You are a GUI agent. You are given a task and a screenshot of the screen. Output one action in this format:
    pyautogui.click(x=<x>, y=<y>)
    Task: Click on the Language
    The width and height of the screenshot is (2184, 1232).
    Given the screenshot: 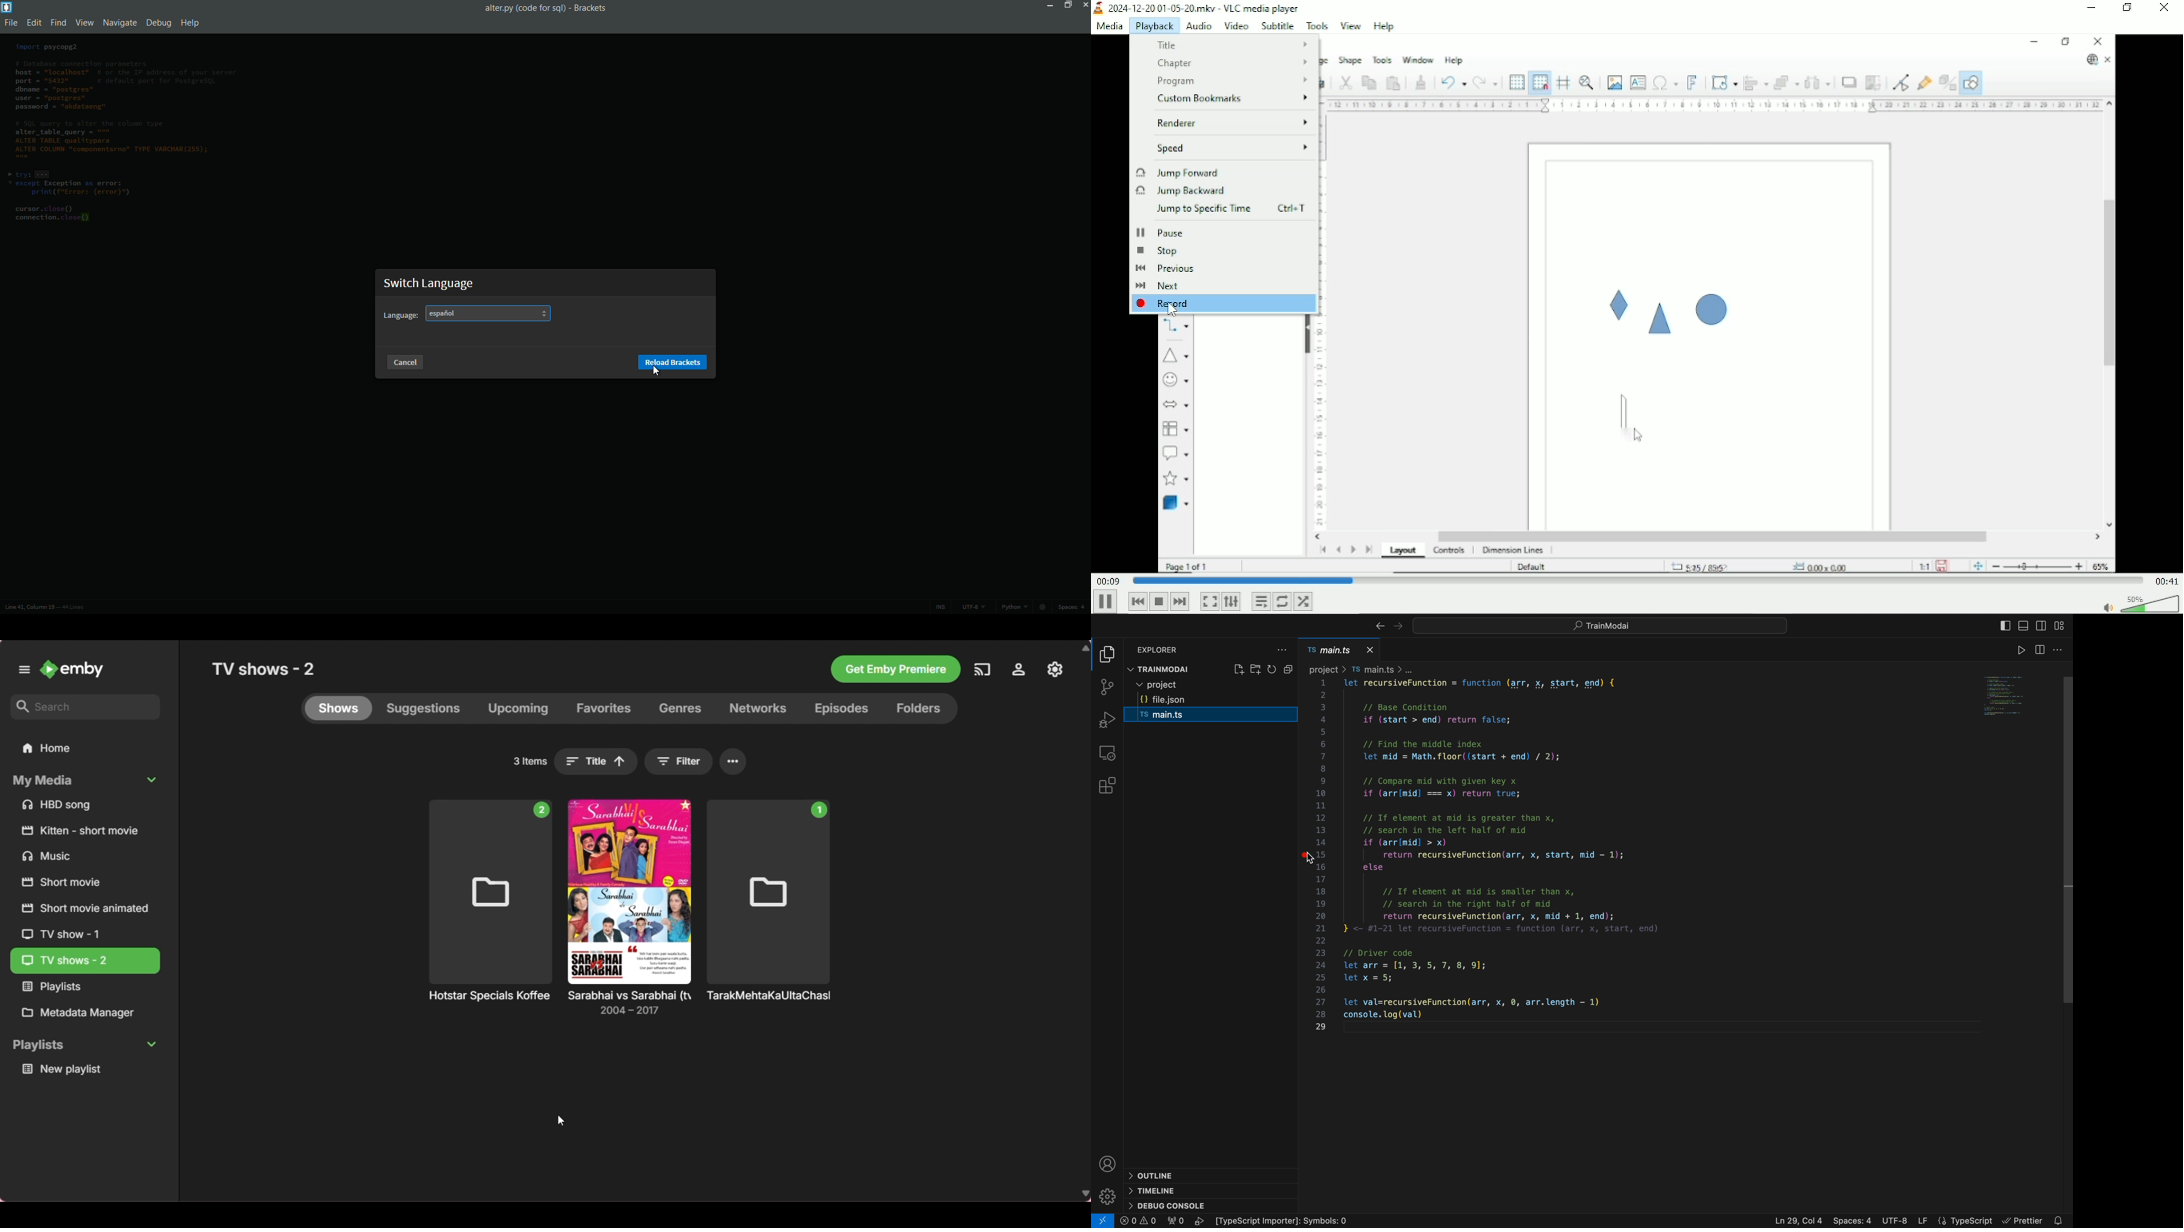 What is the action you would take?
    pyautogui.click(x=402, y=315)
    